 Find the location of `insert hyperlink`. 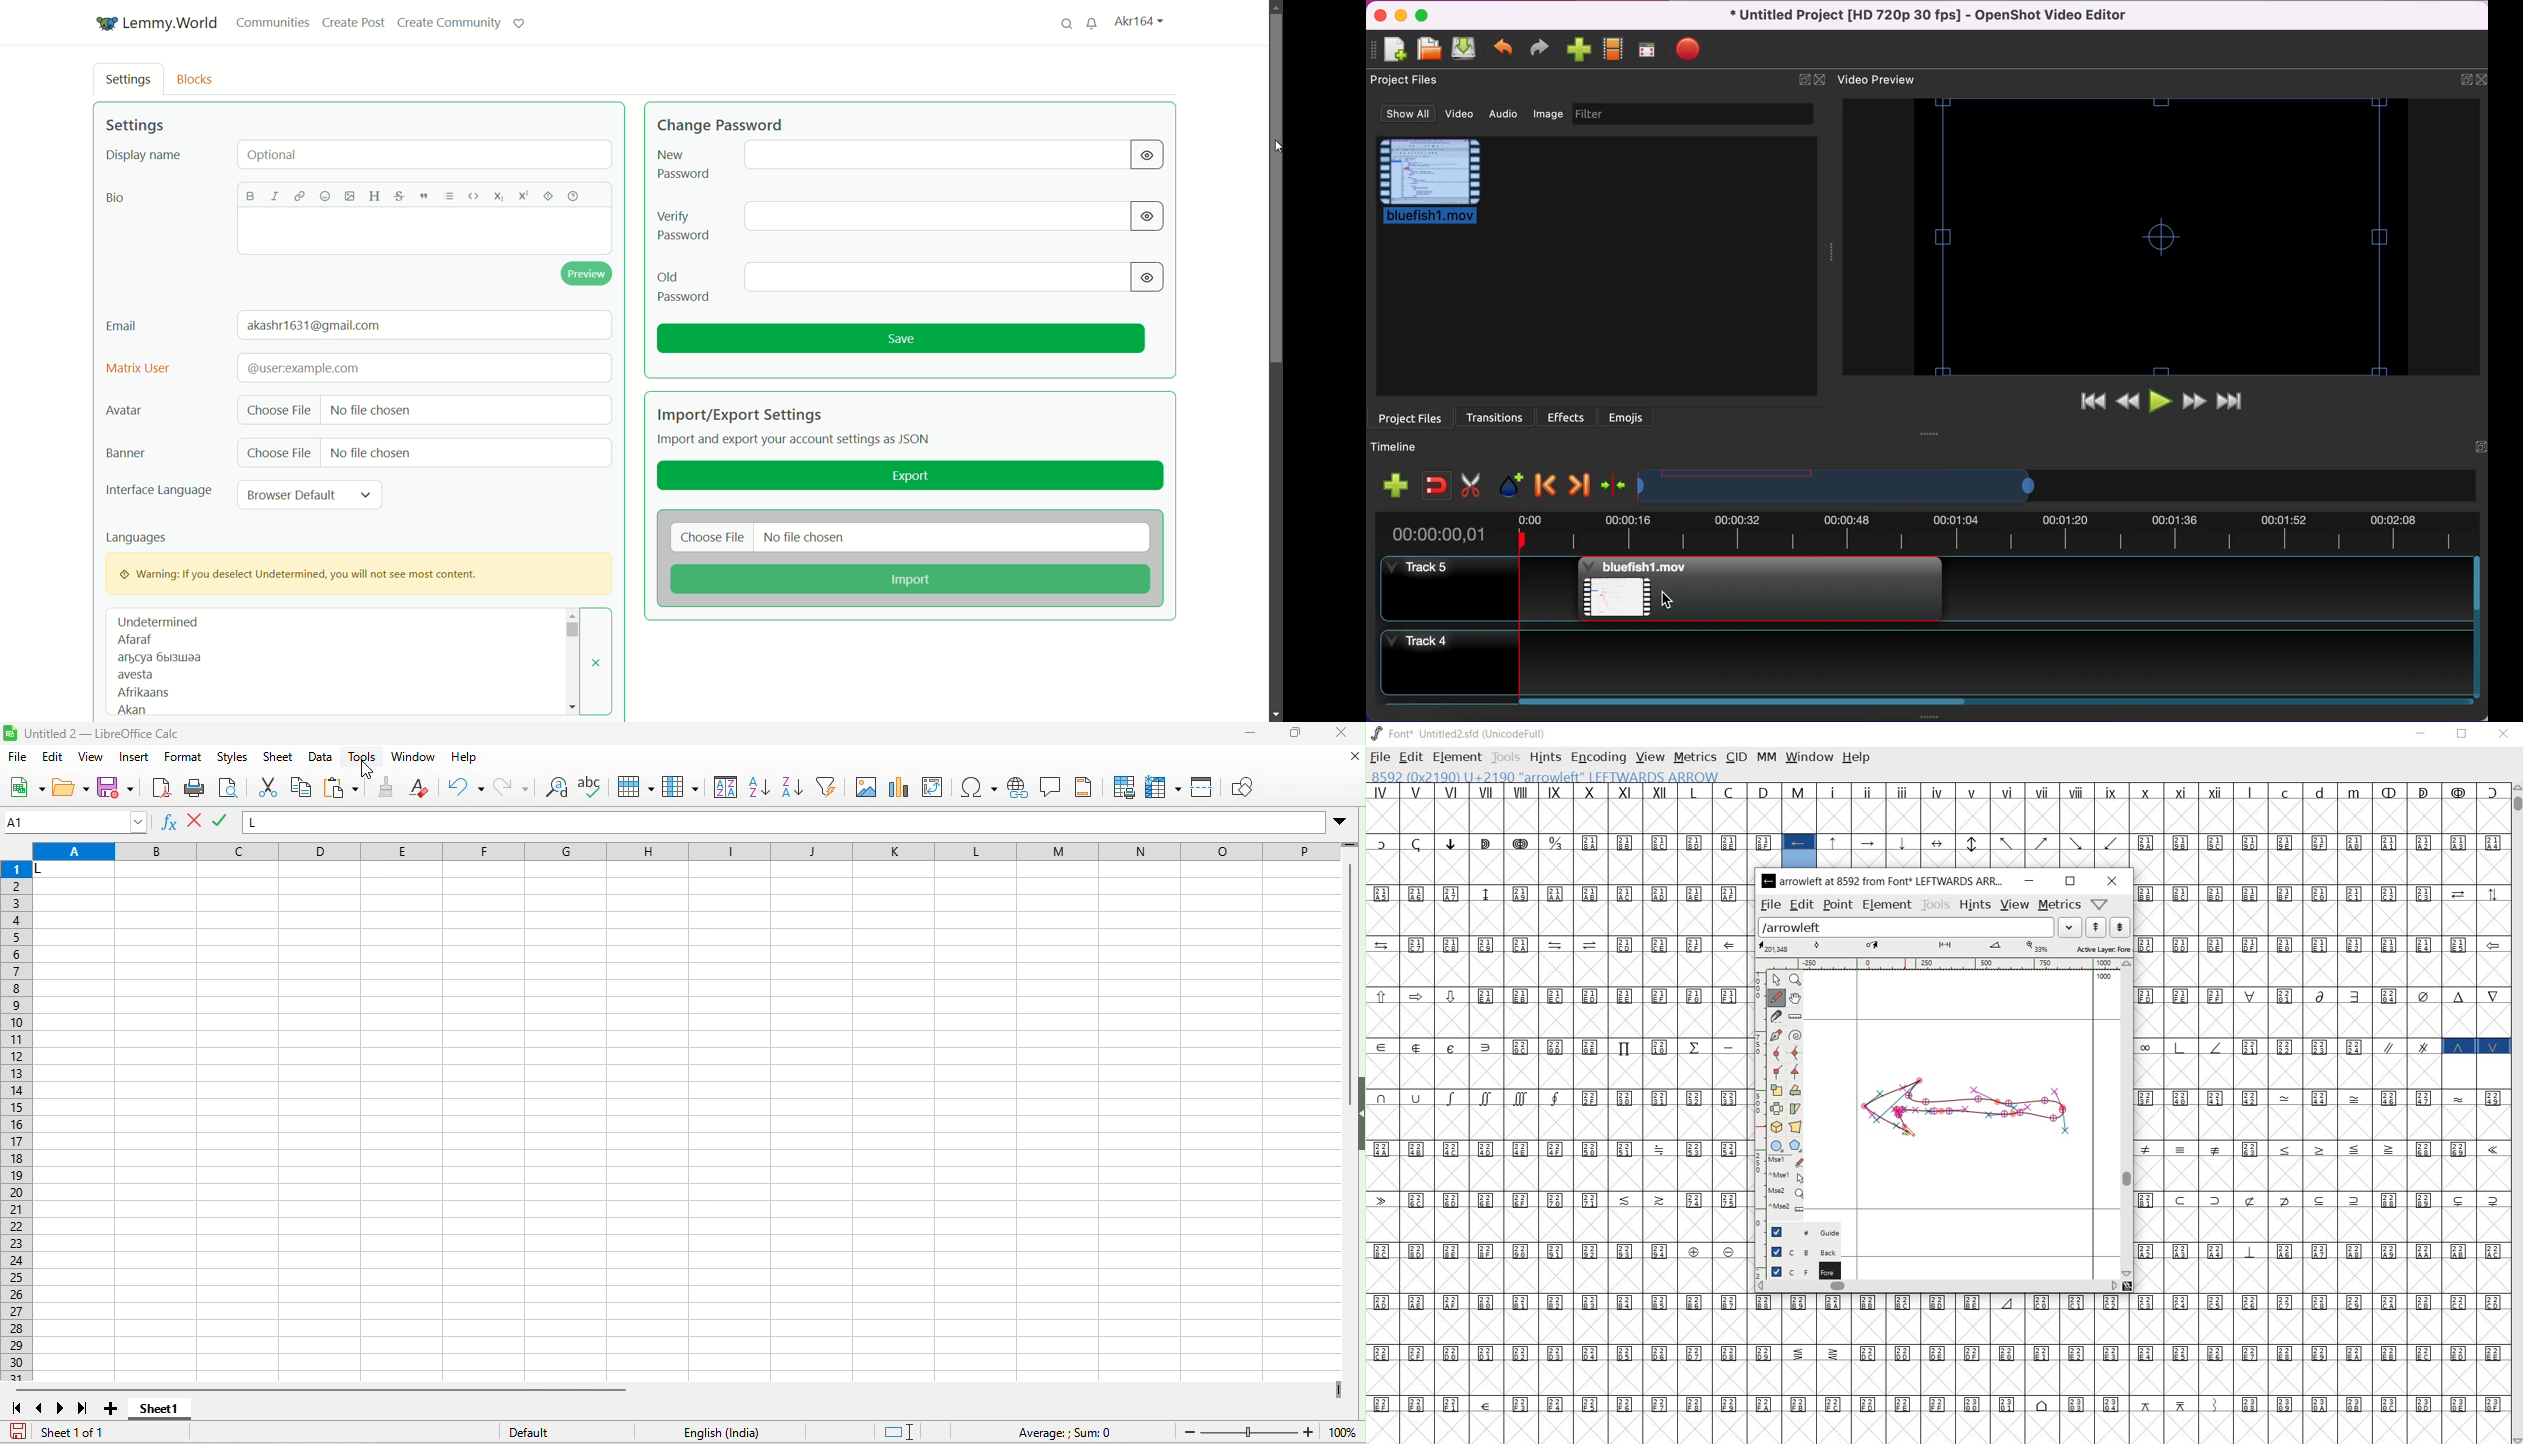

insert hyperlink is located at coordinates (1019, 788).